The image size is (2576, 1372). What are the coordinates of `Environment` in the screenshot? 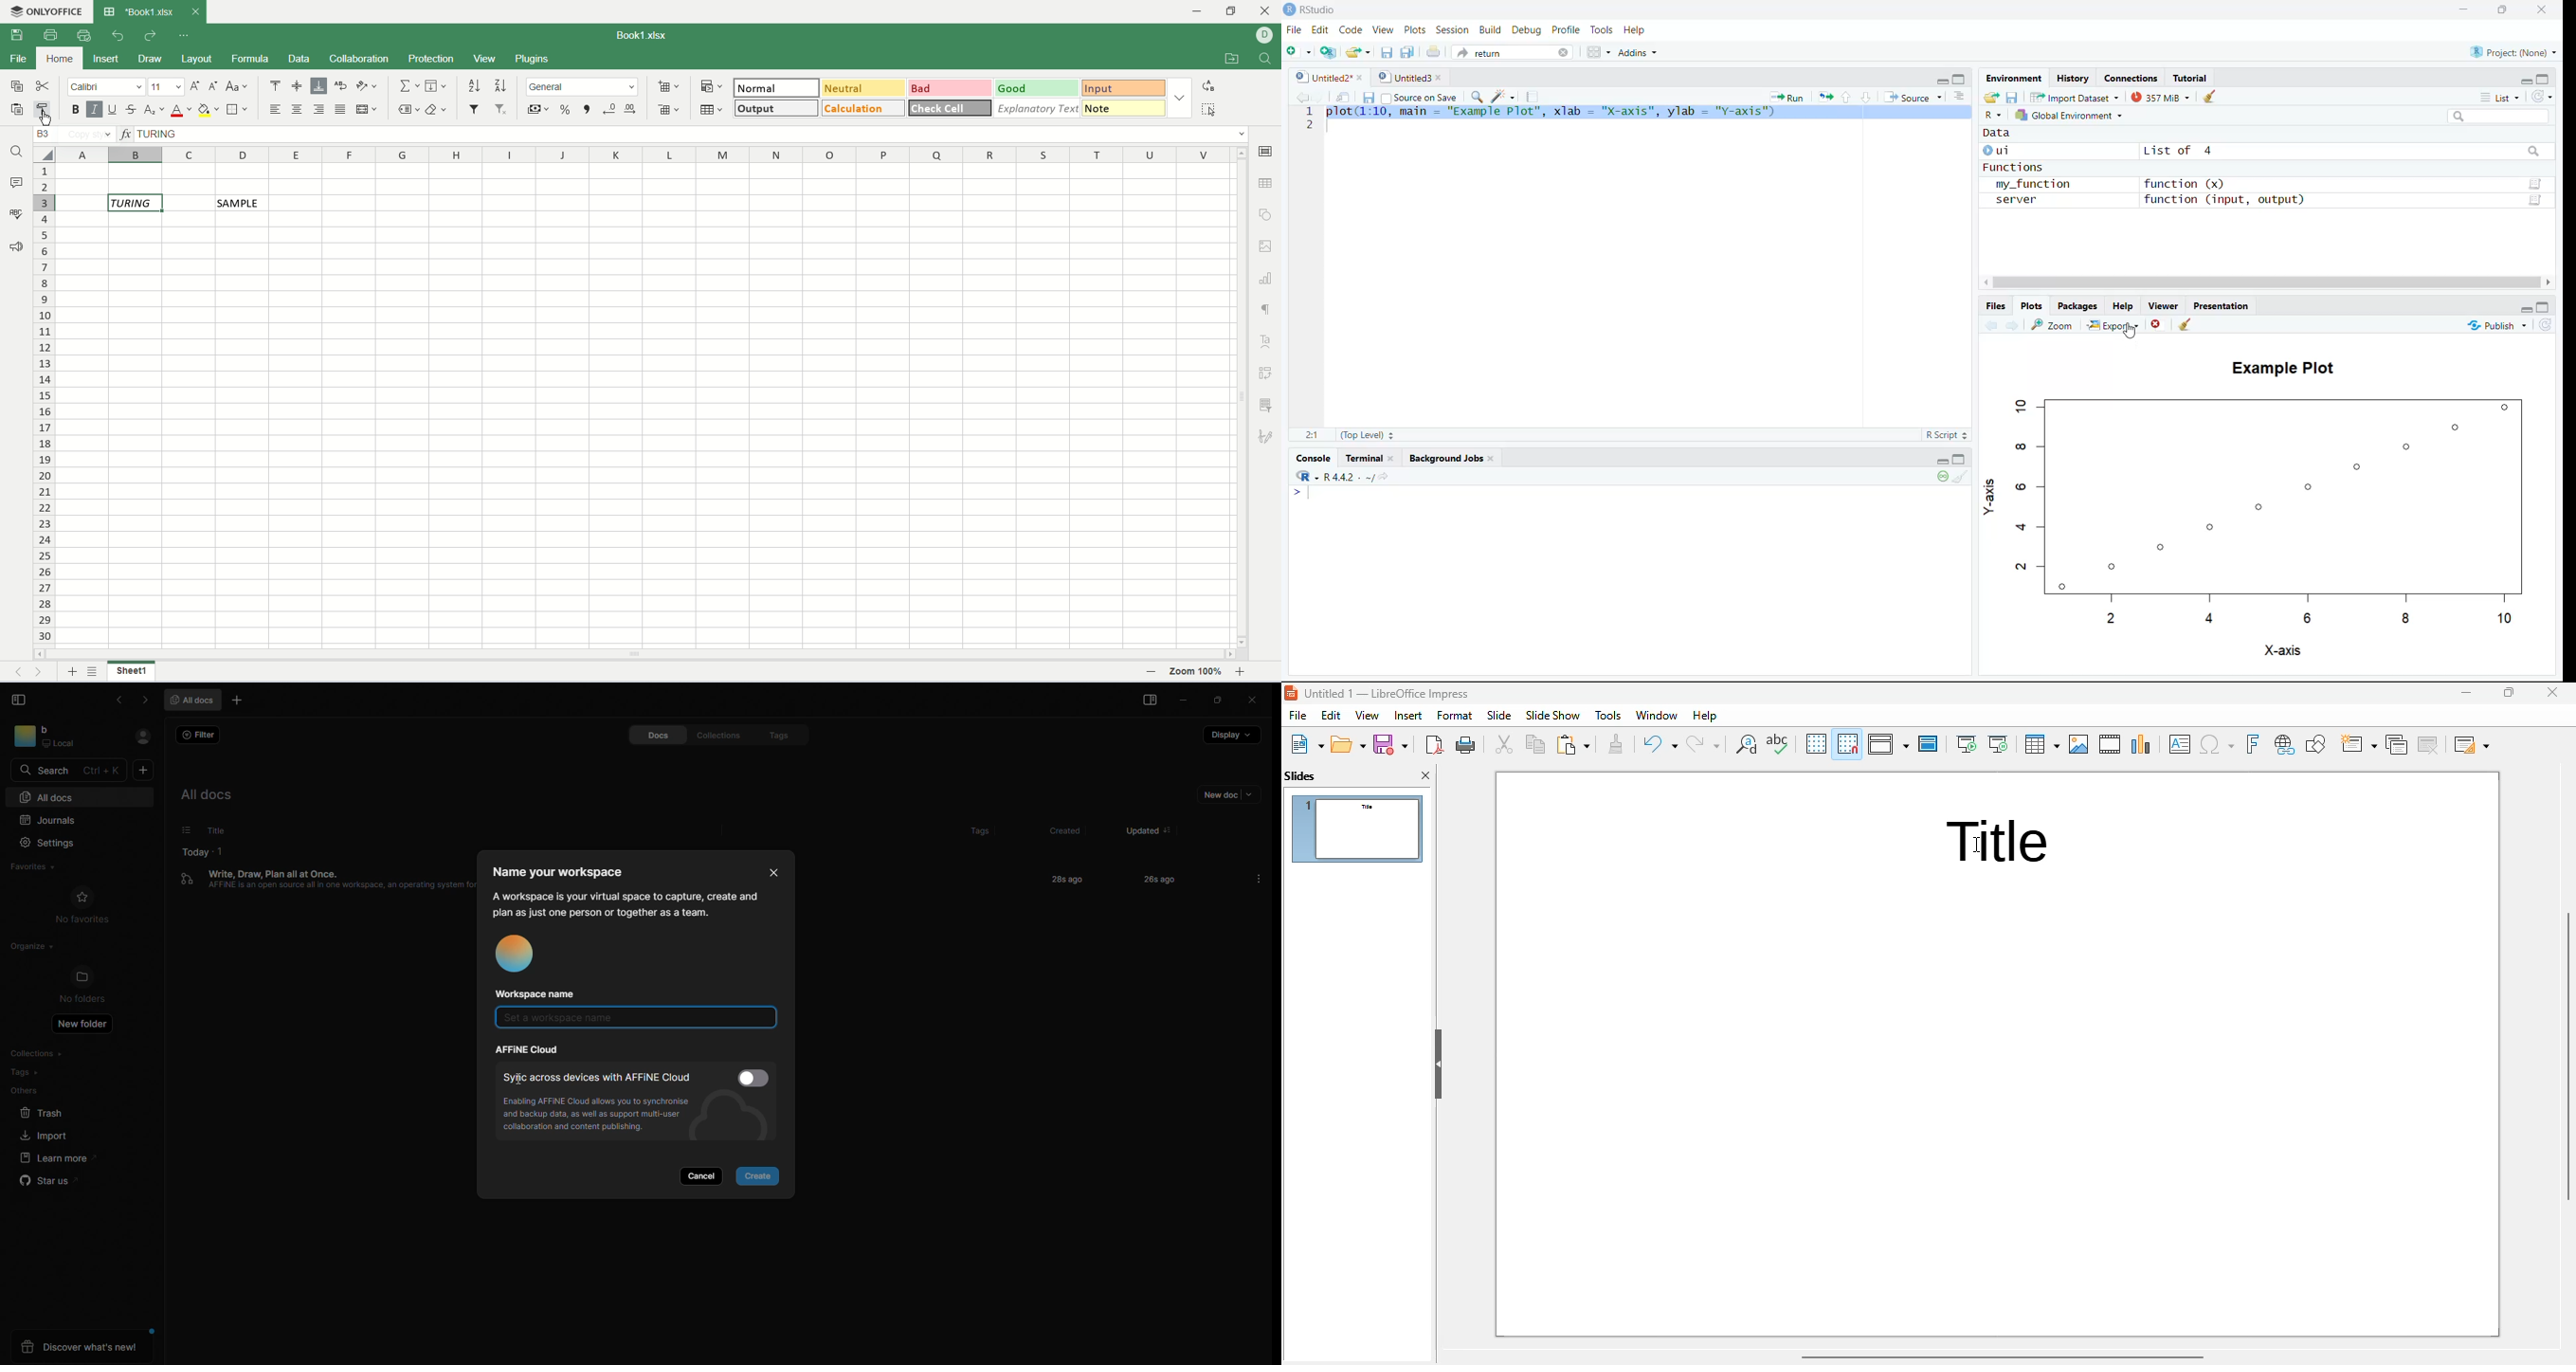 It's located at (2014, 77).